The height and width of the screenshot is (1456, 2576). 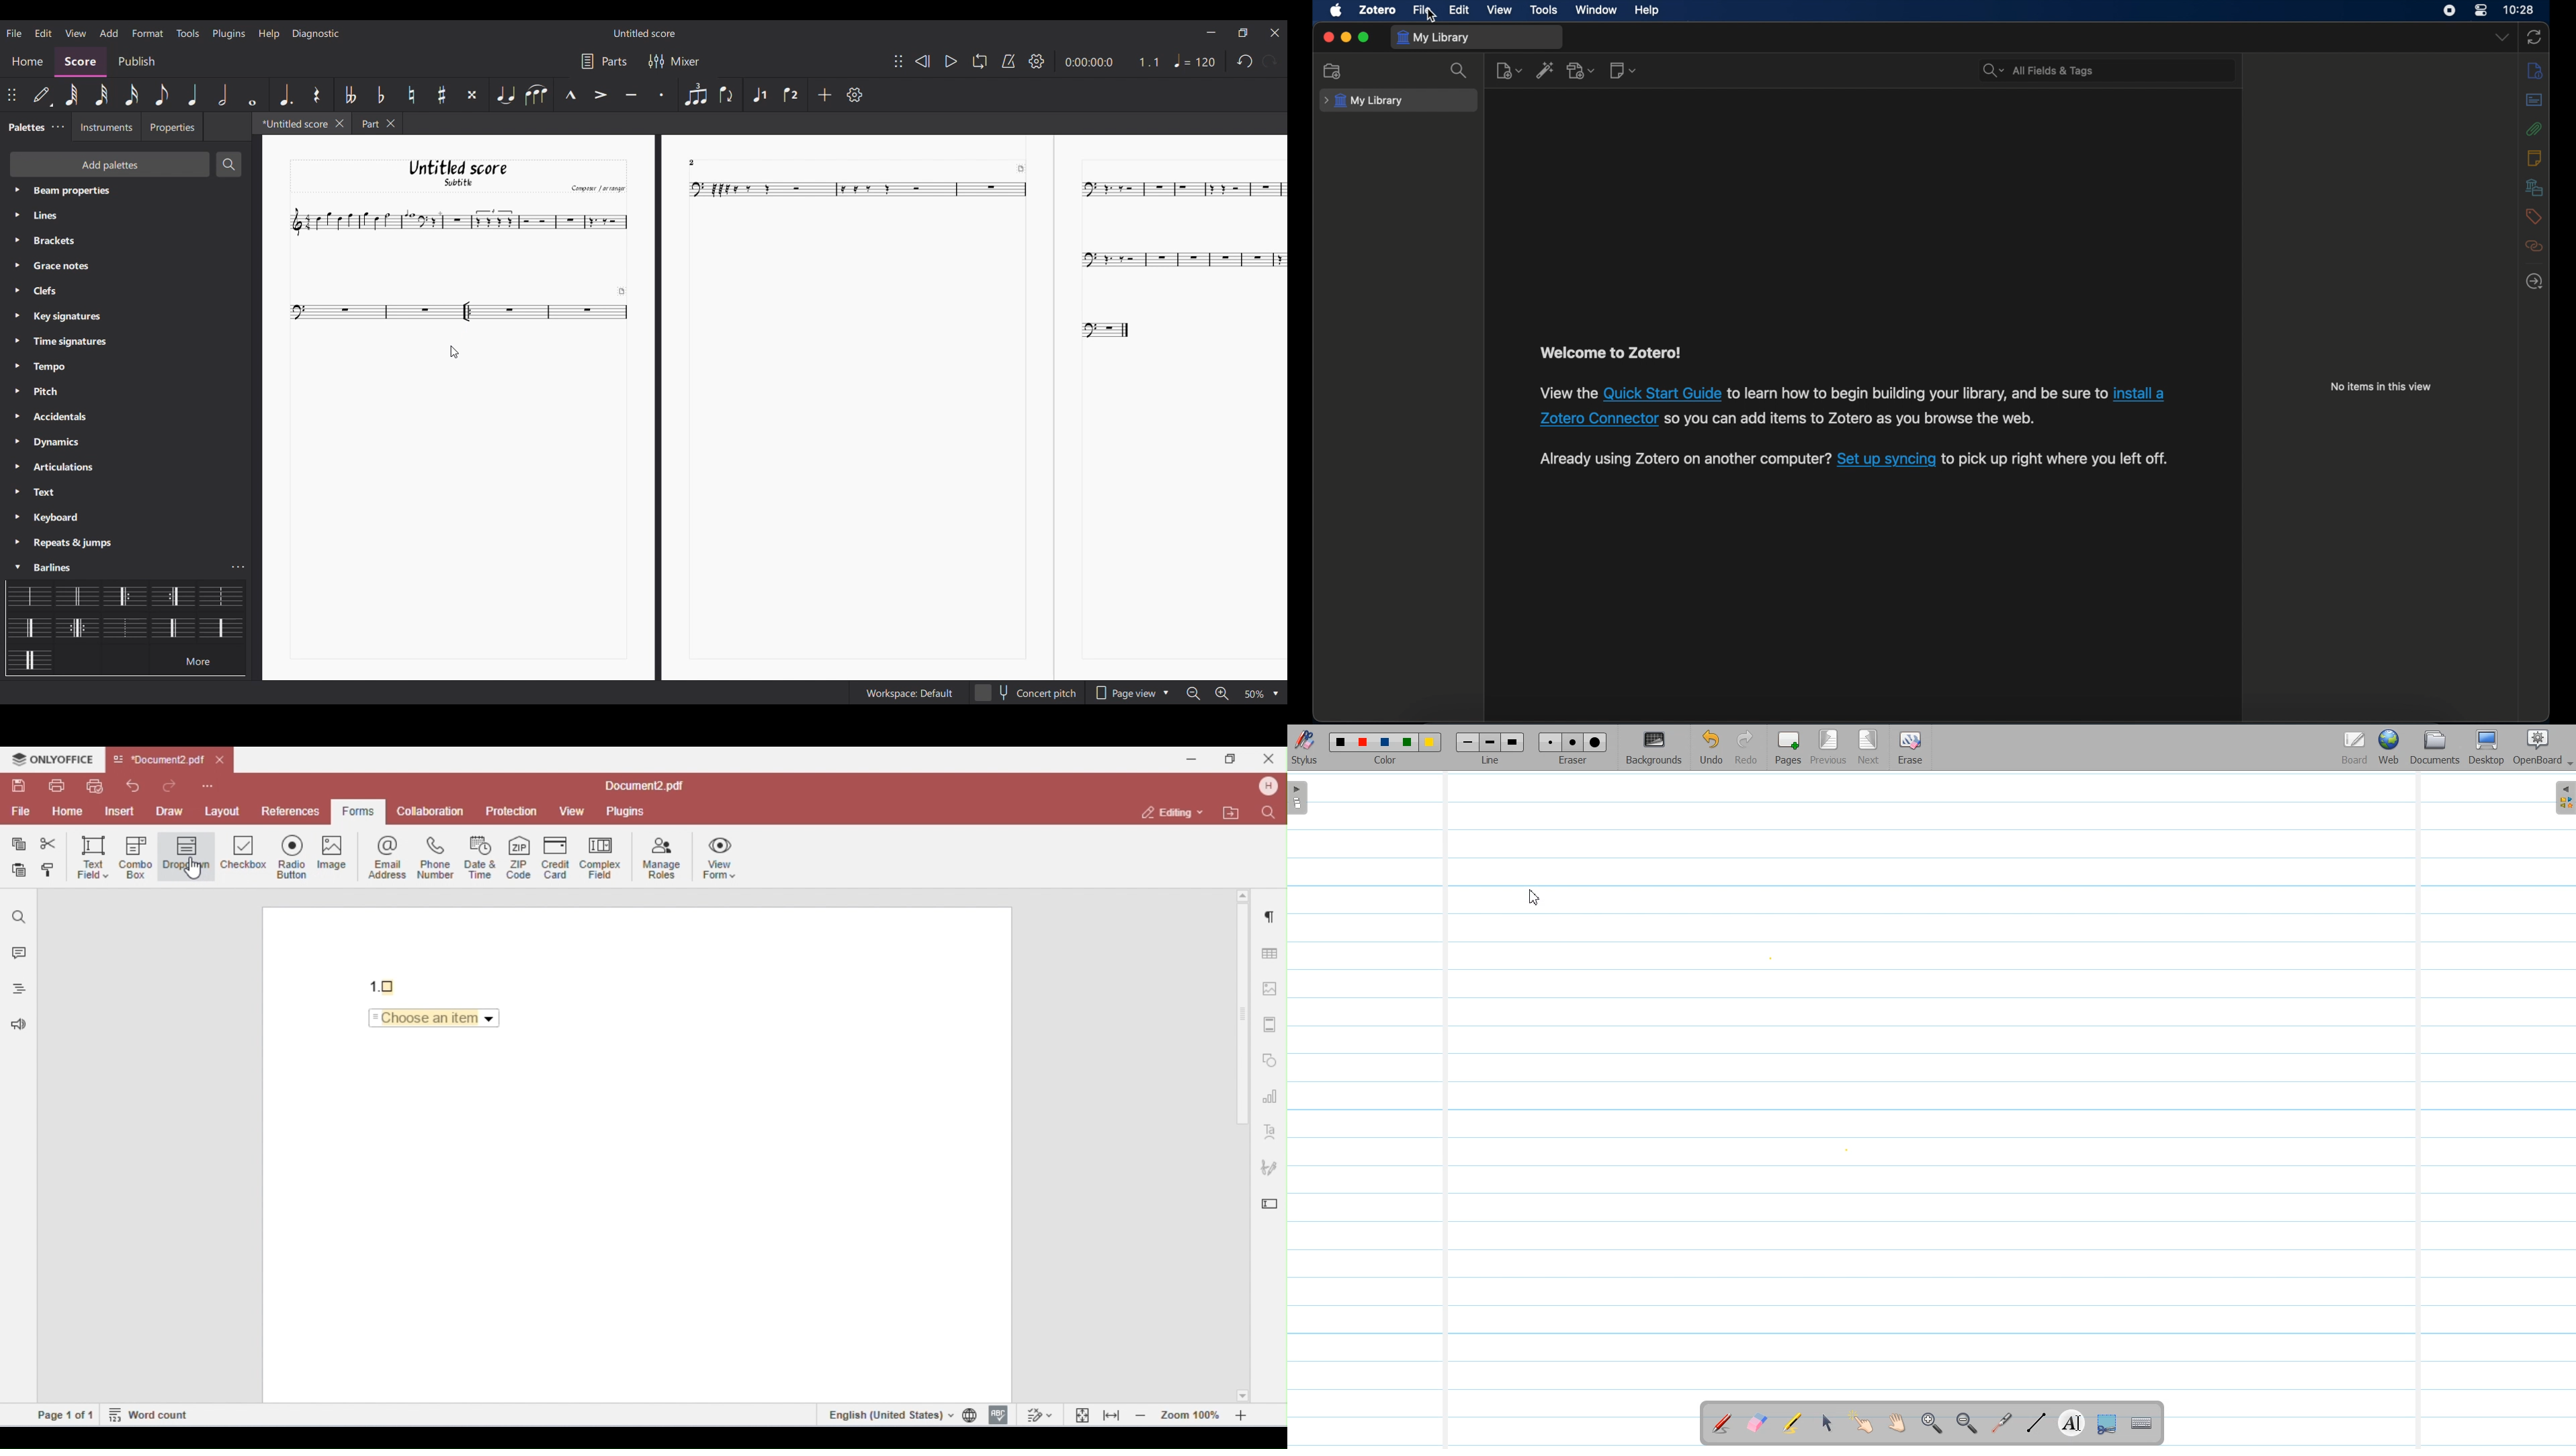 I want to click on Format menu, so click(x=147, y=33).